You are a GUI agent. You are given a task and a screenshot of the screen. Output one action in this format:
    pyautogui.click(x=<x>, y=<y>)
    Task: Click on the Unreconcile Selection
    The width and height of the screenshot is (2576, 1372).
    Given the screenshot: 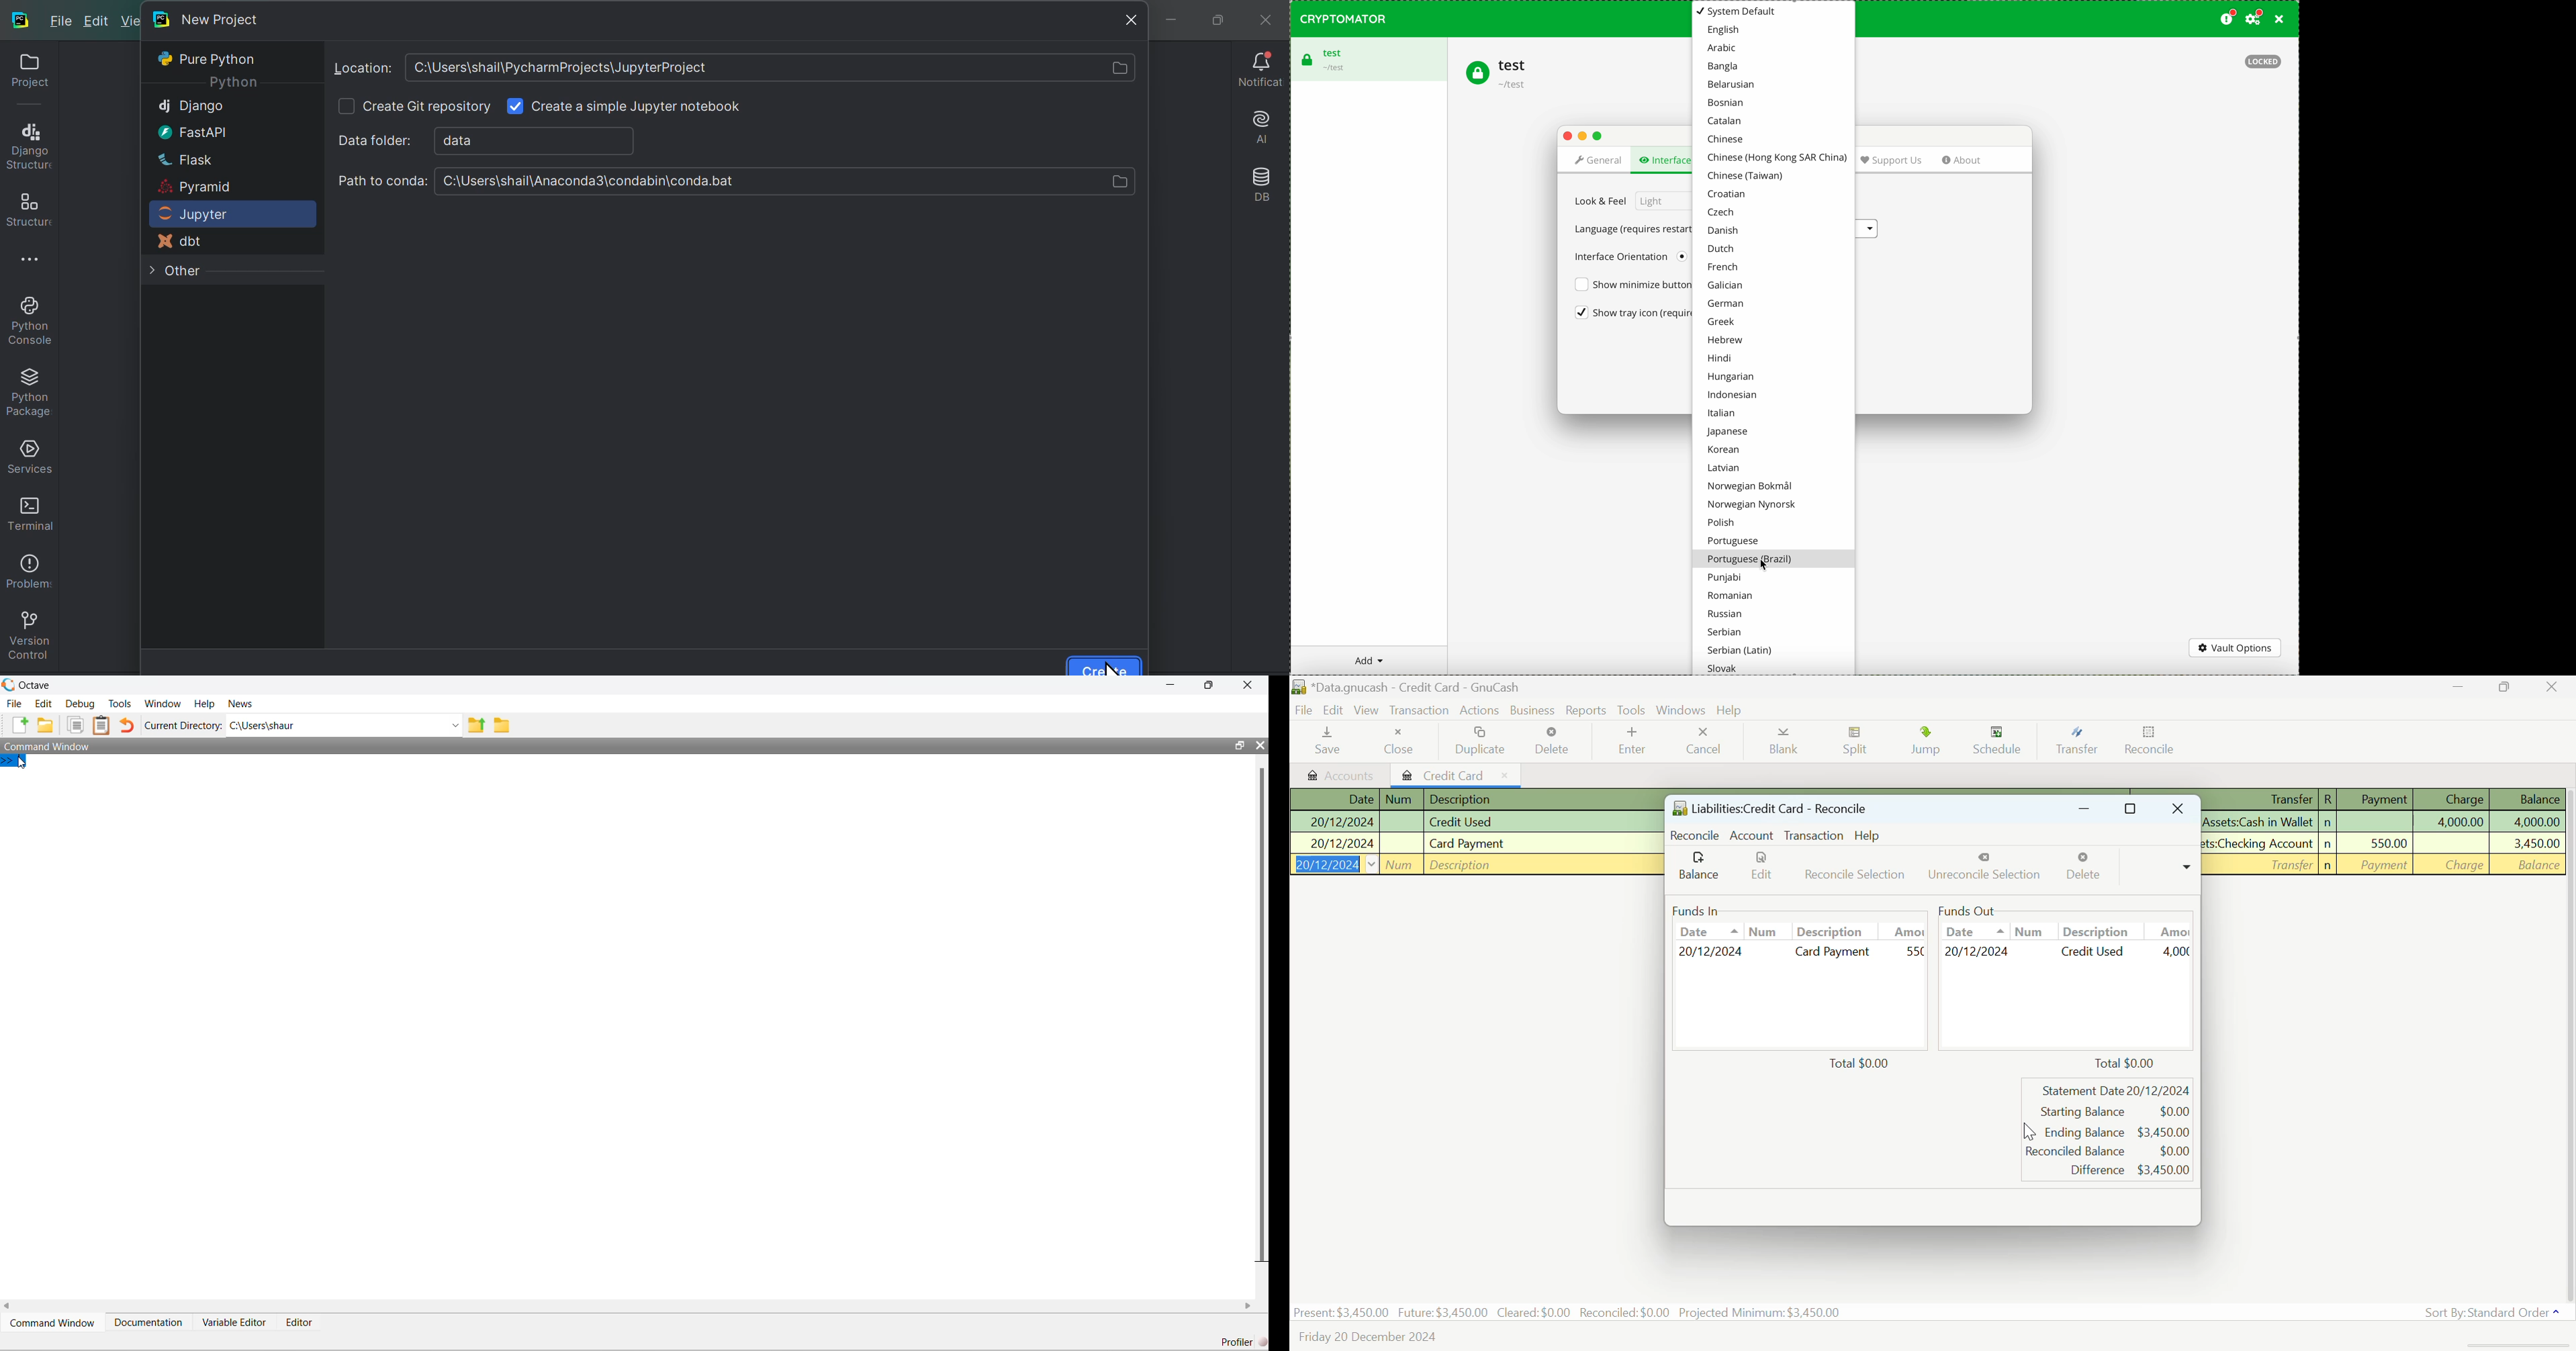 What is the action you would take?
    pyautogui.click(x=1982, y=871)
    